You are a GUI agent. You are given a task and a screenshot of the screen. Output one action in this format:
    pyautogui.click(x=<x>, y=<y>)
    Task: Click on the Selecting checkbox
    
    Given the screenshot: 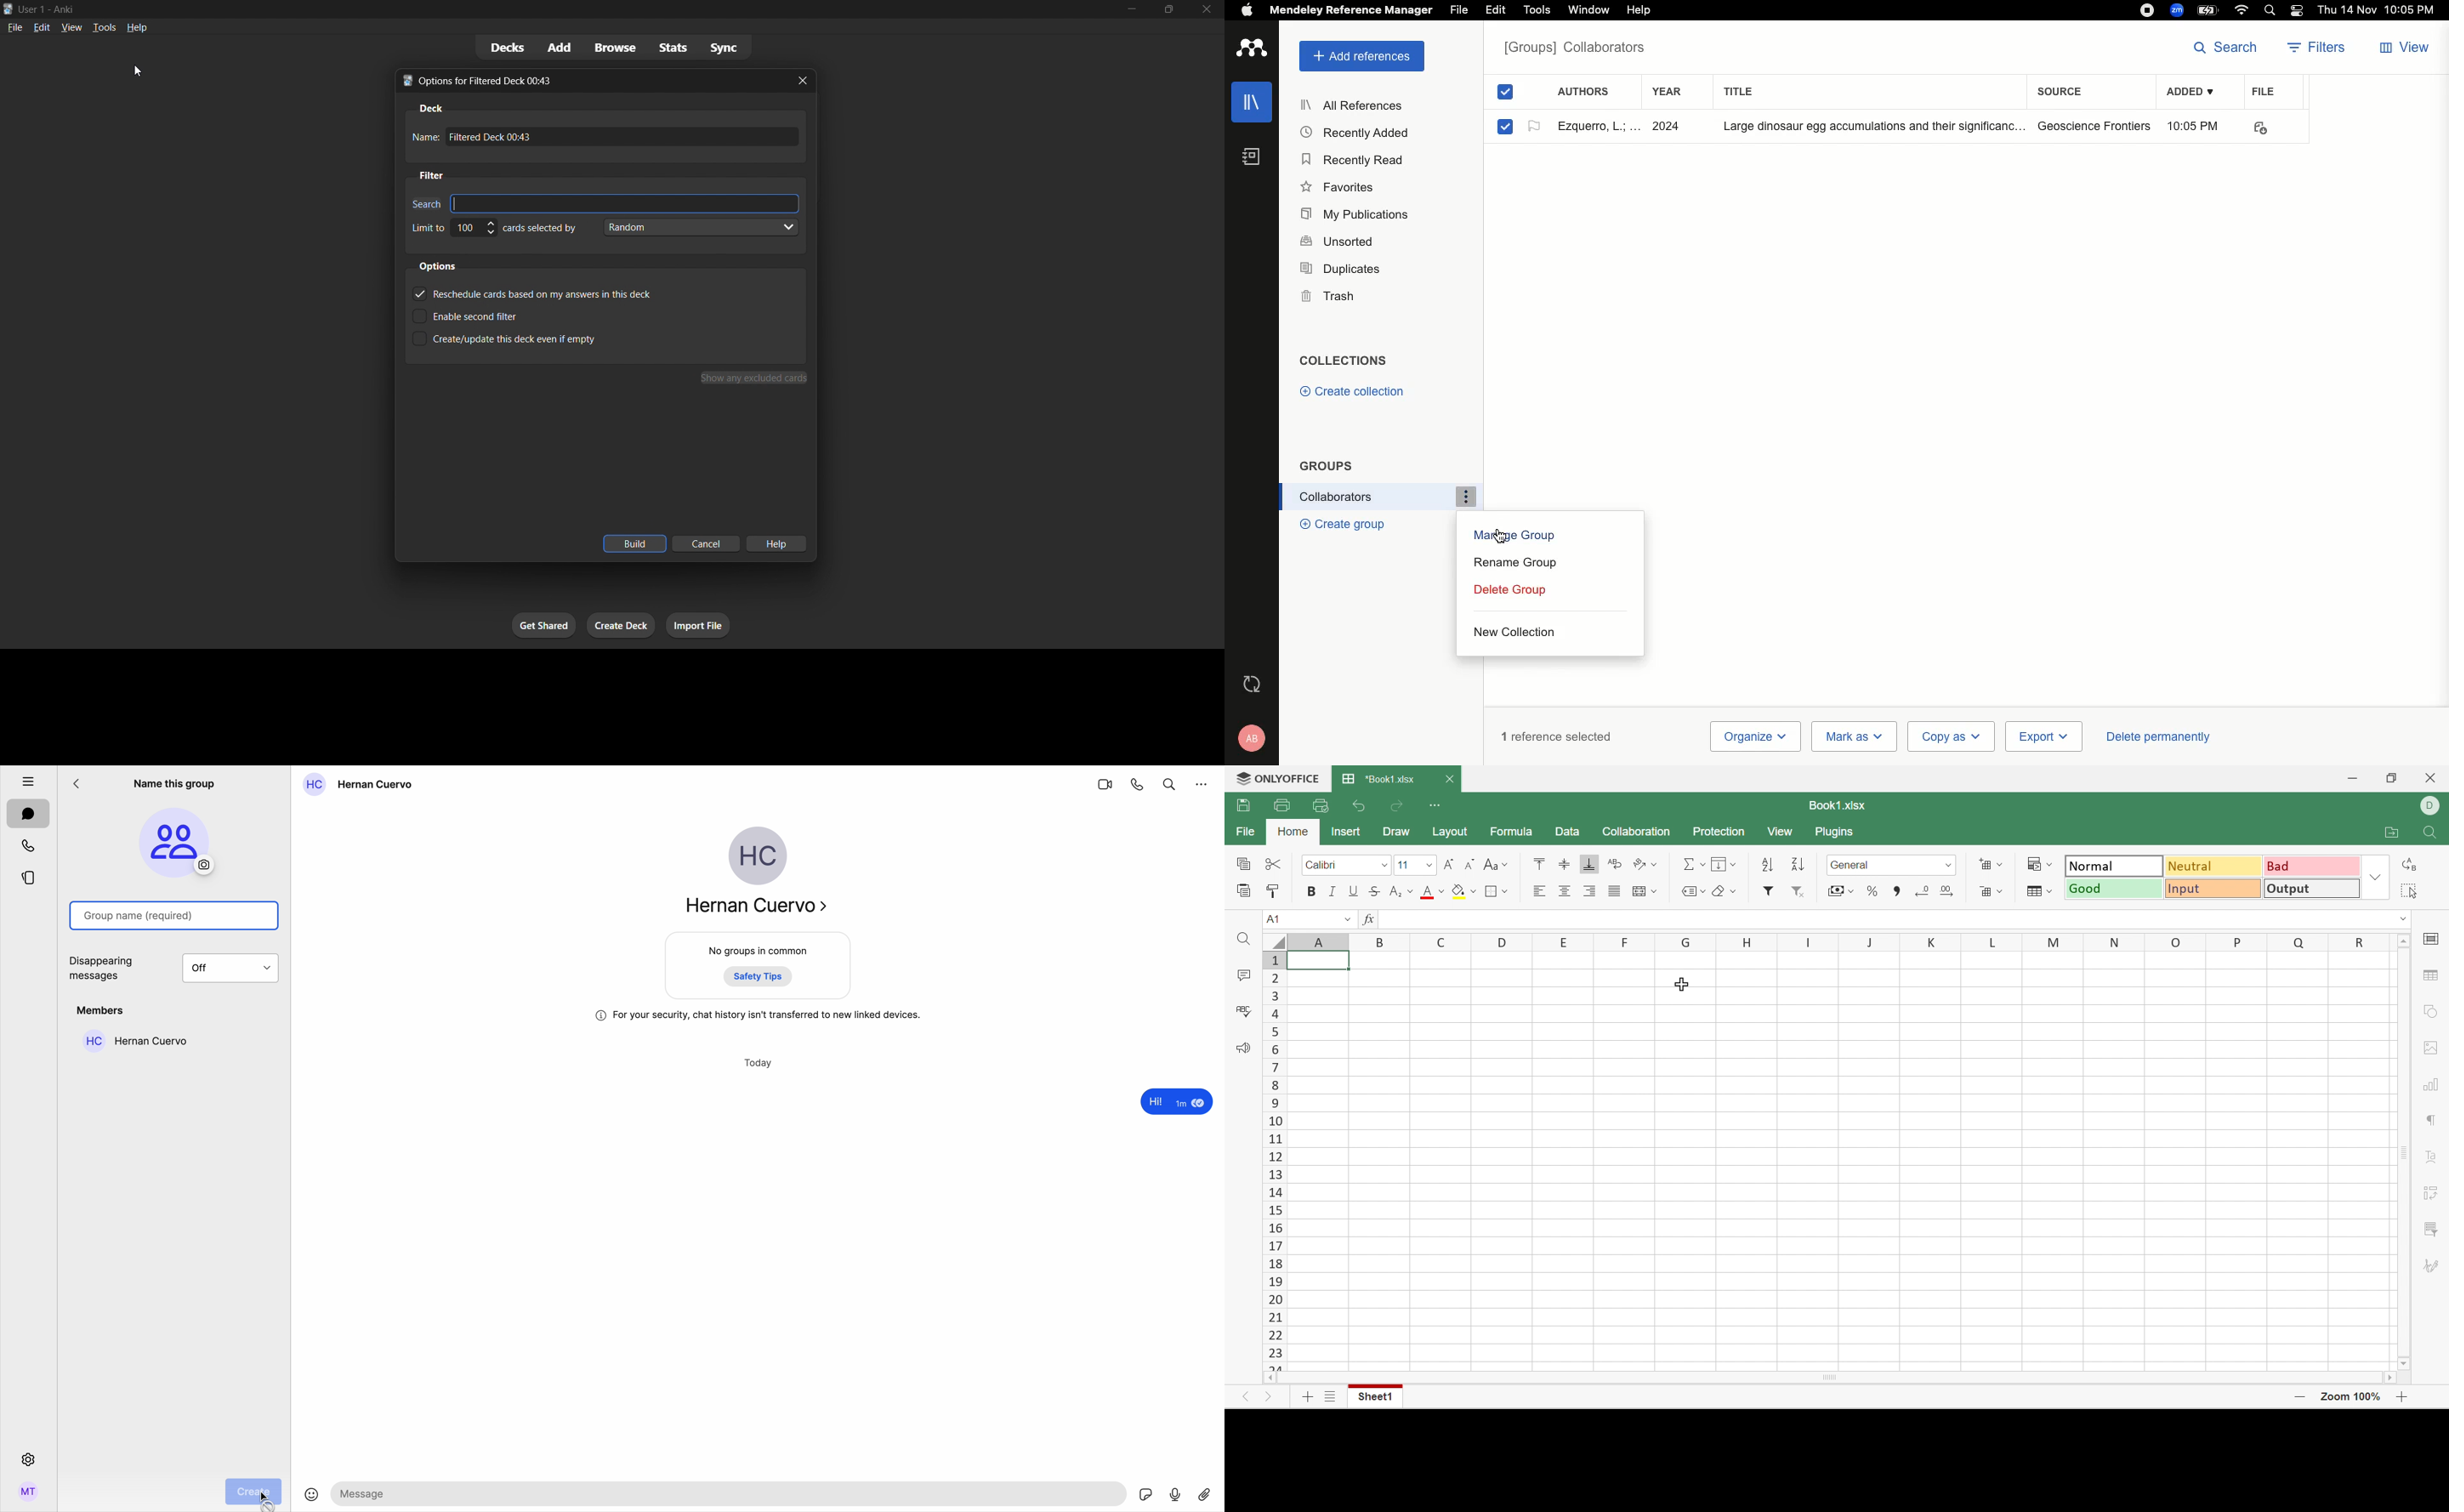 What is the action you would take?
    pyautogui.click(x=1505, y=126)
    